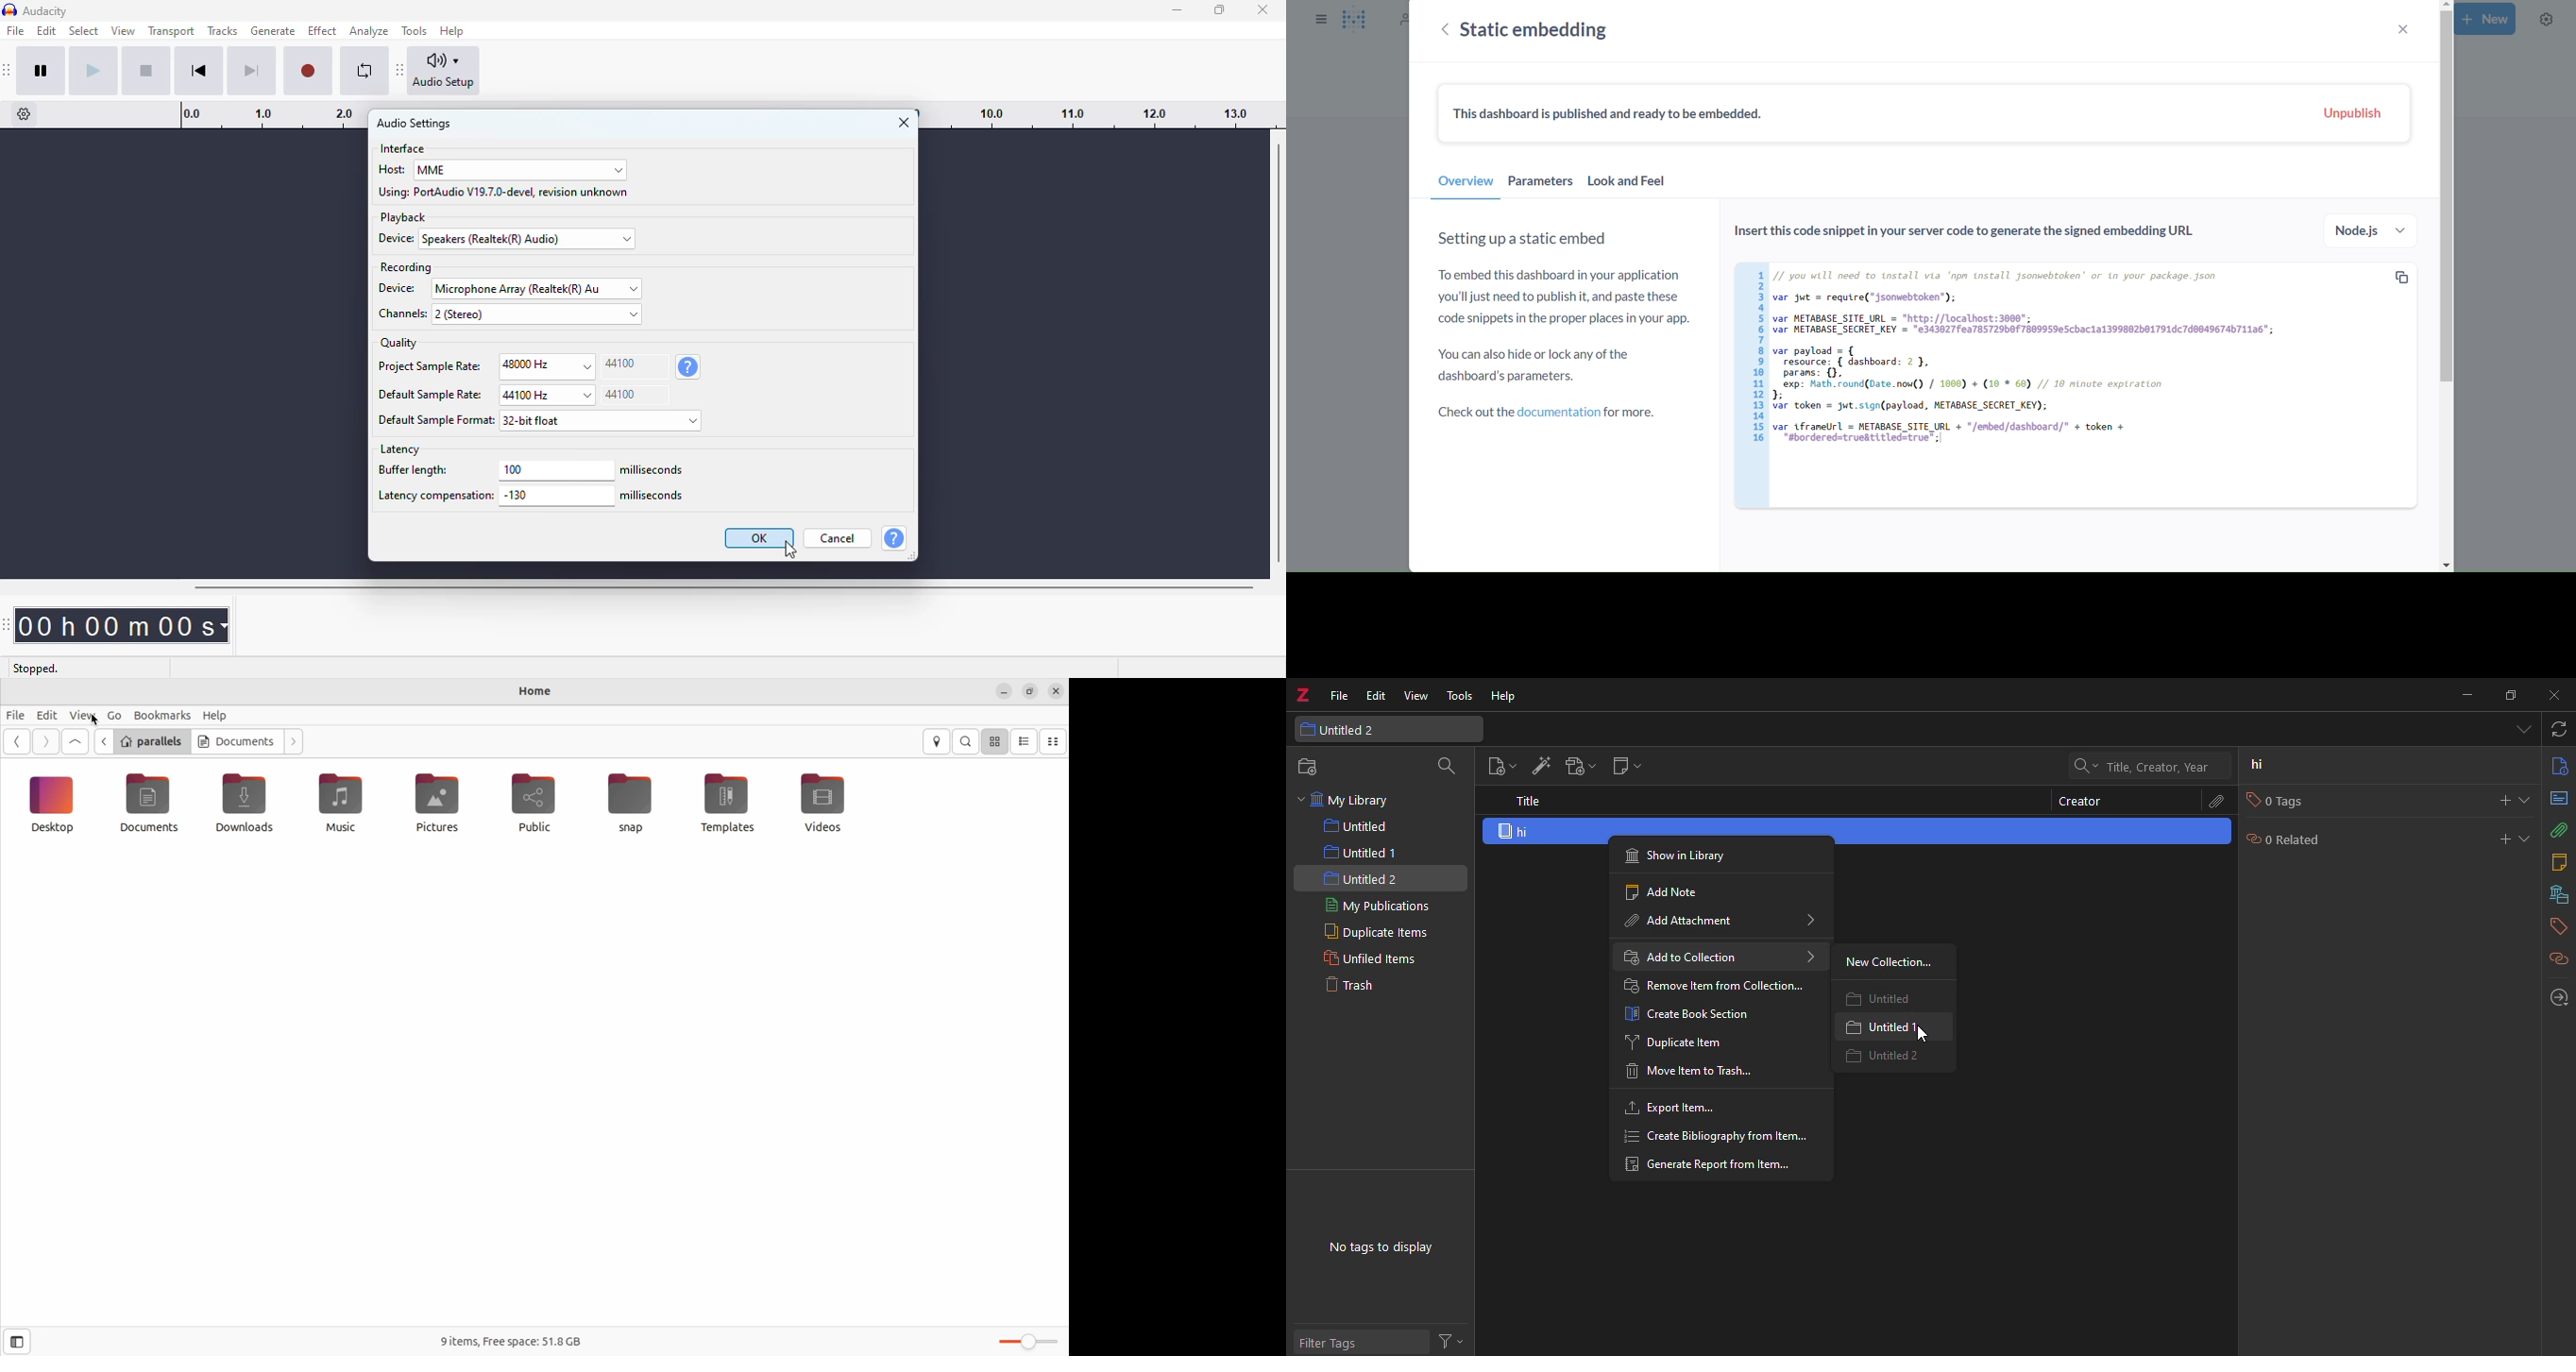  I want to click on templates, so click(723, 803).